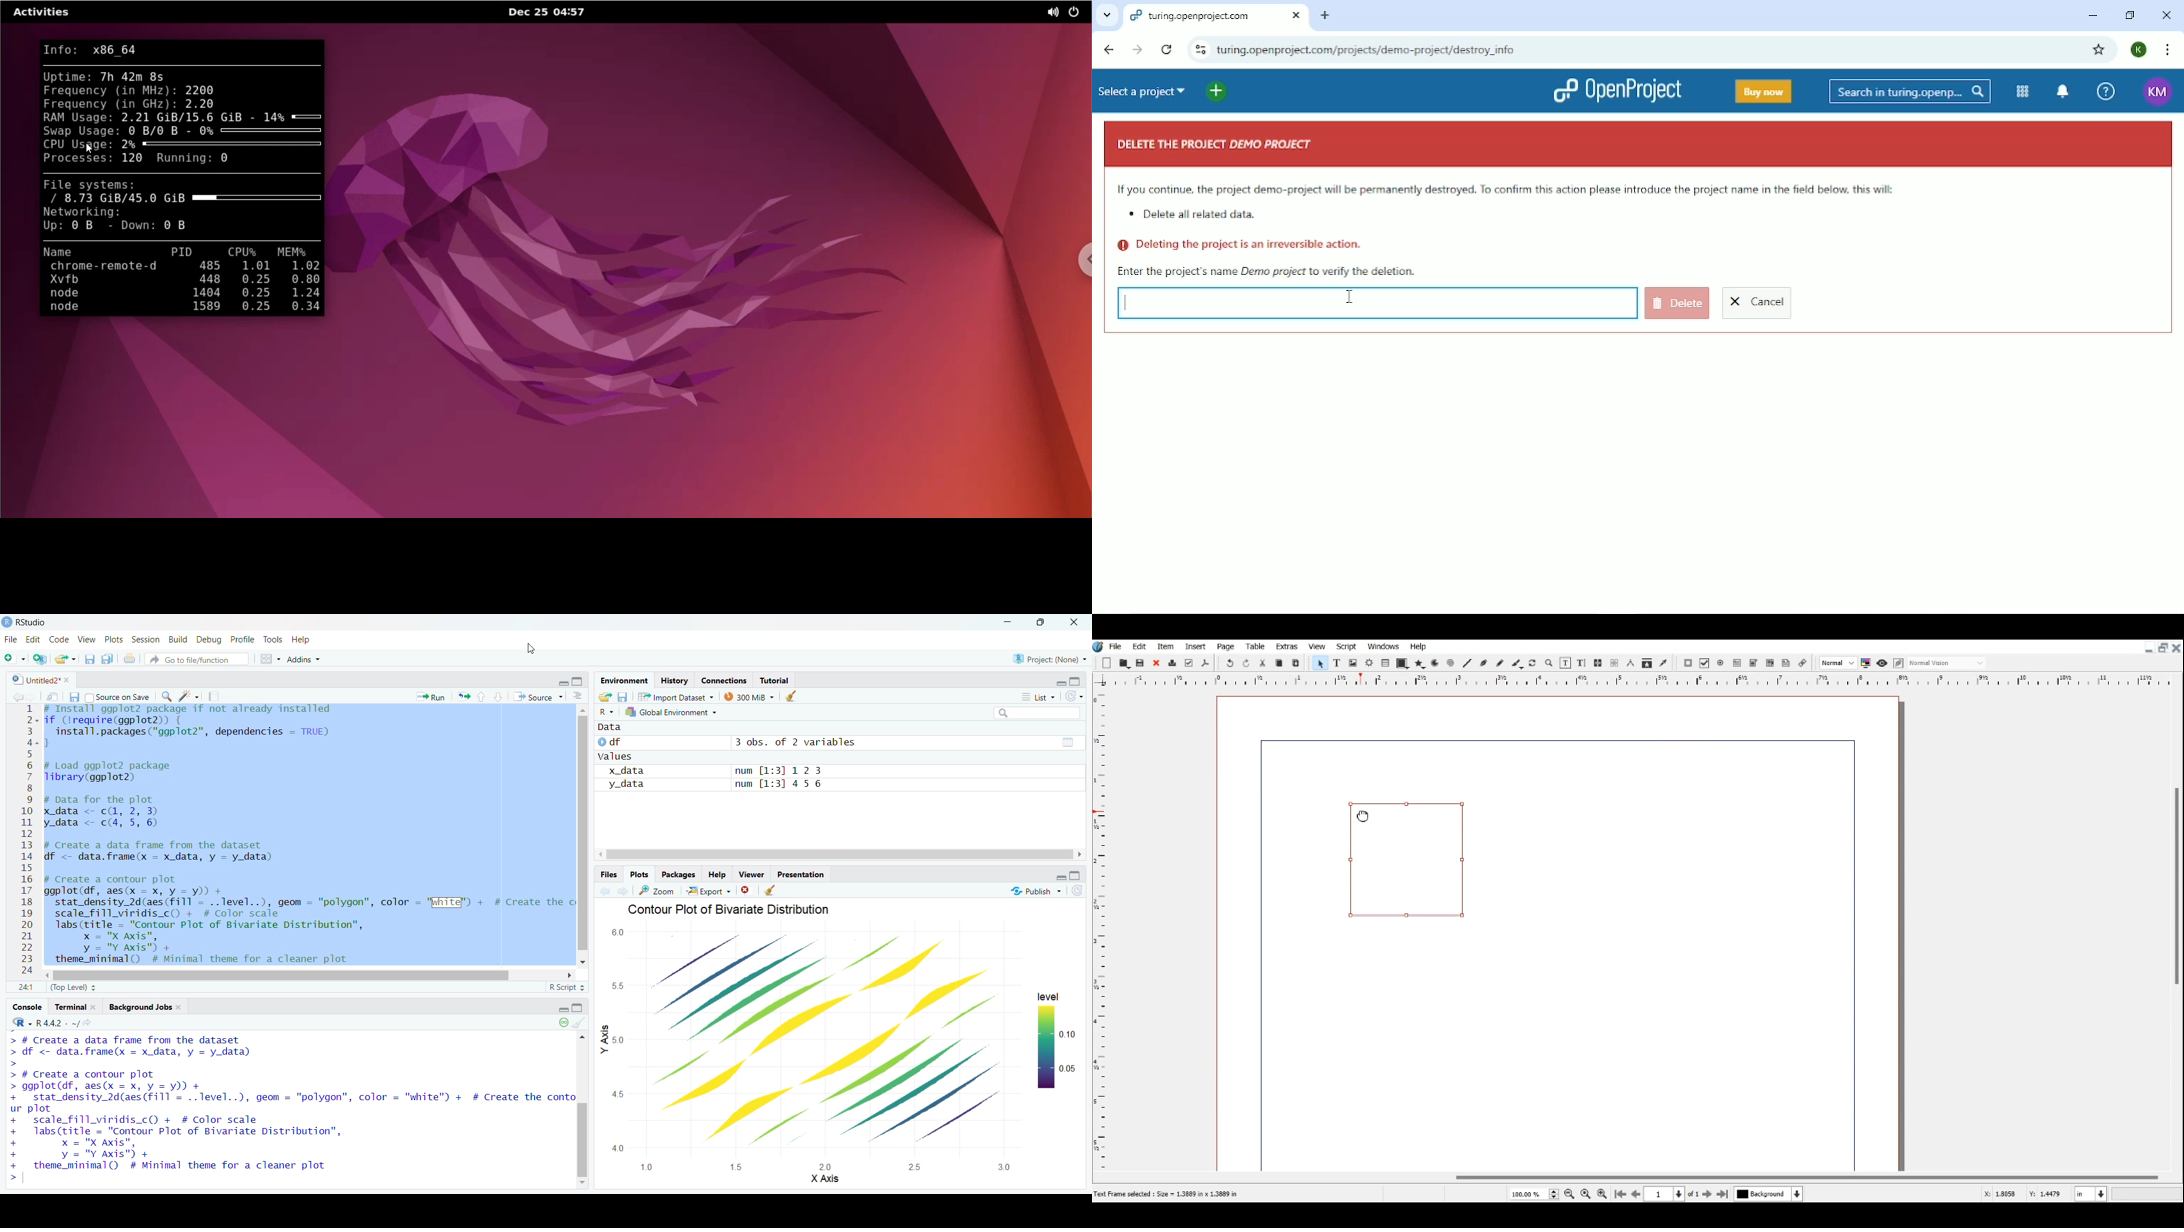  What do you see at coordinates (1467, 663) in the screenshot?
I see `Line` at bounding box center [1467, 663].